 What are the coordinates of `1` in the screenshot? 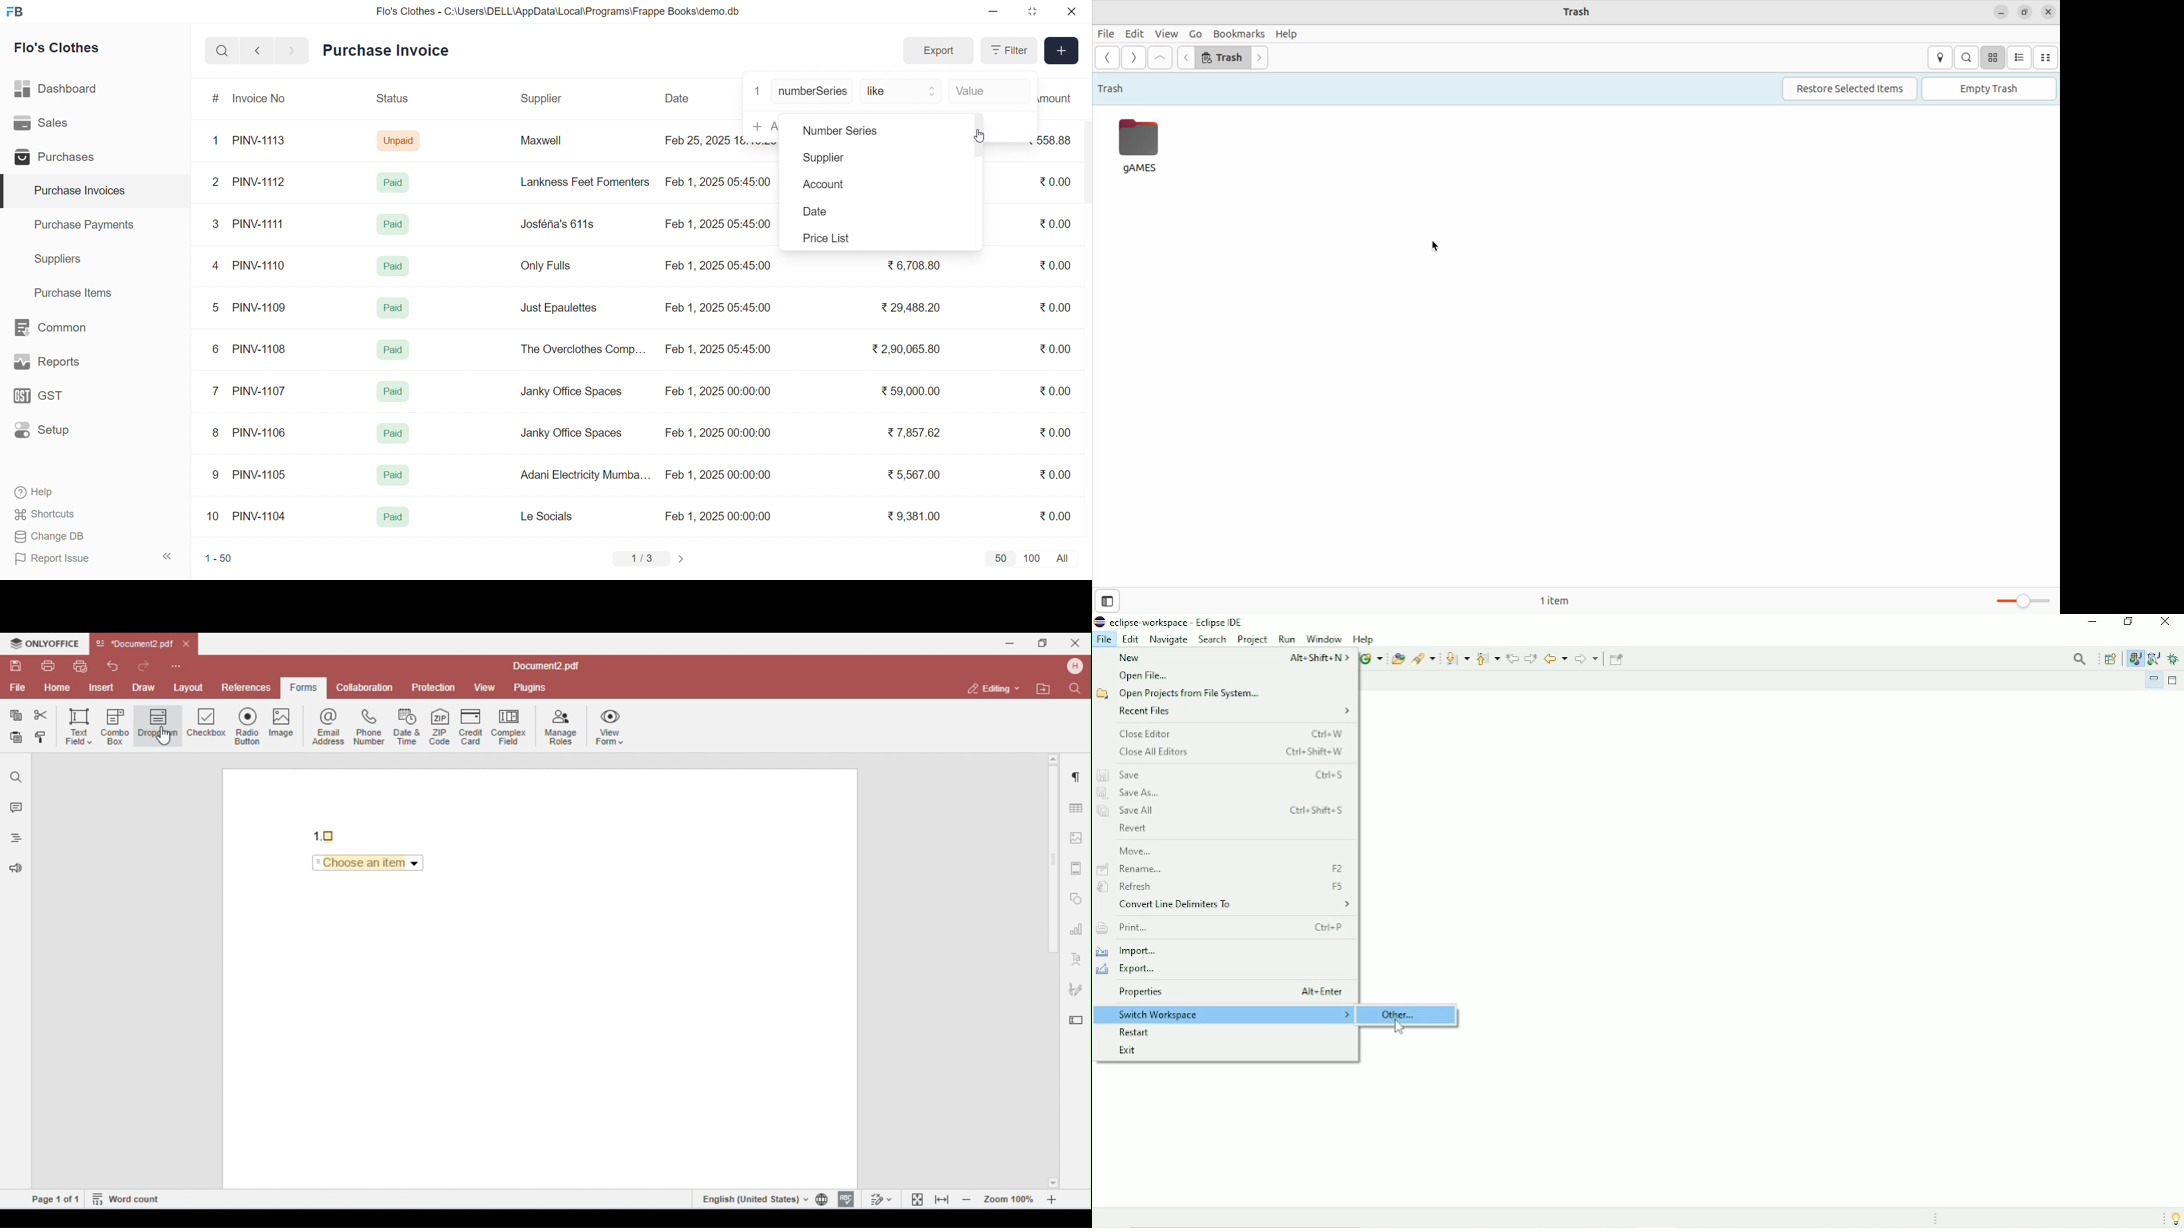 It's located at (218, 141).